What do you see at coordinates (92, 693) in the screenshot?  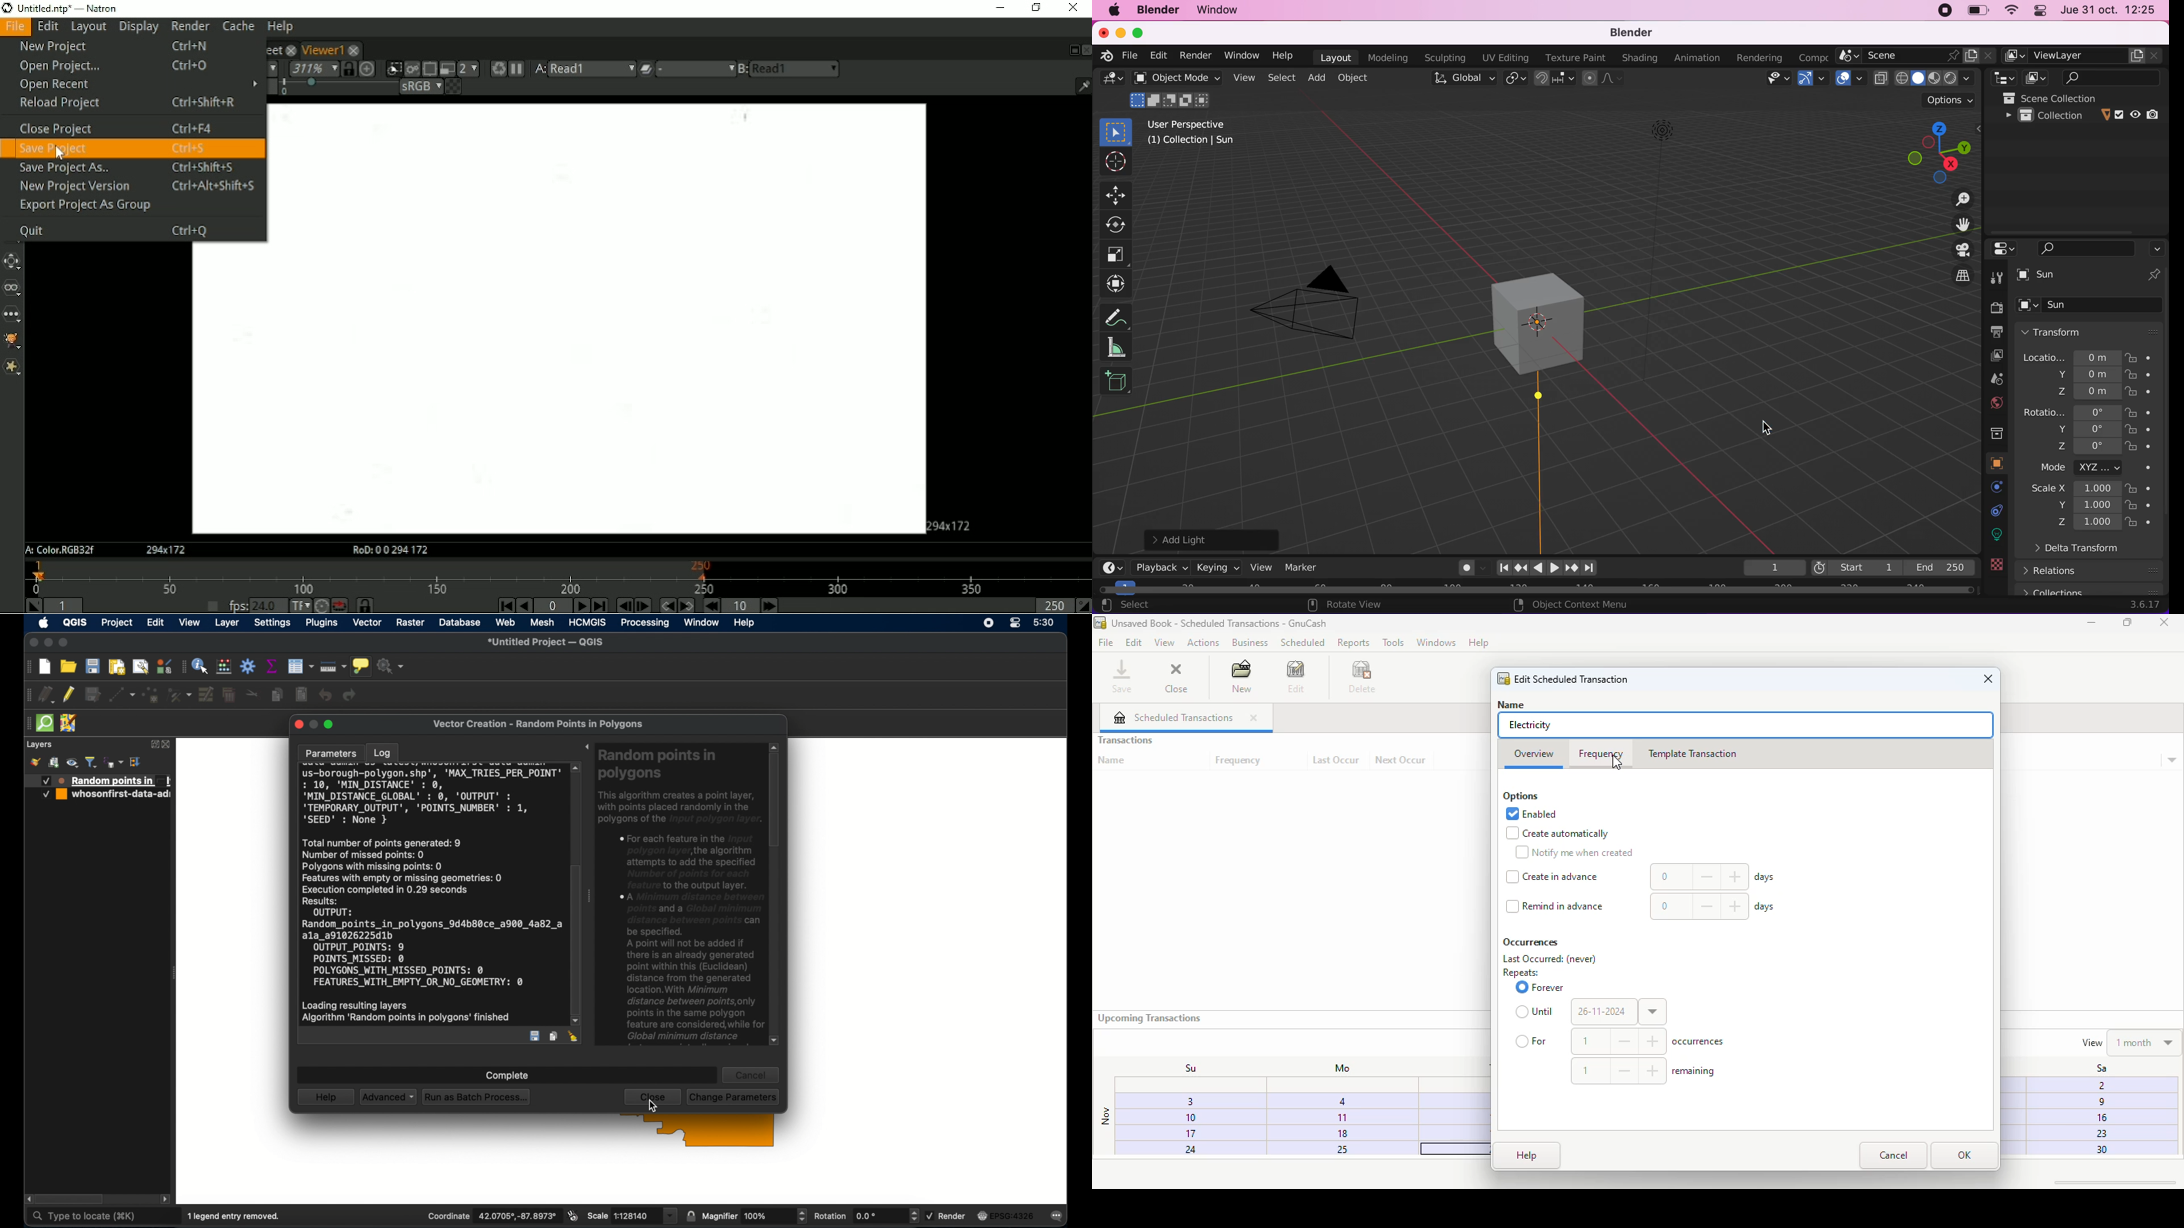 I see `save edits` at bounding box center [92, 693].